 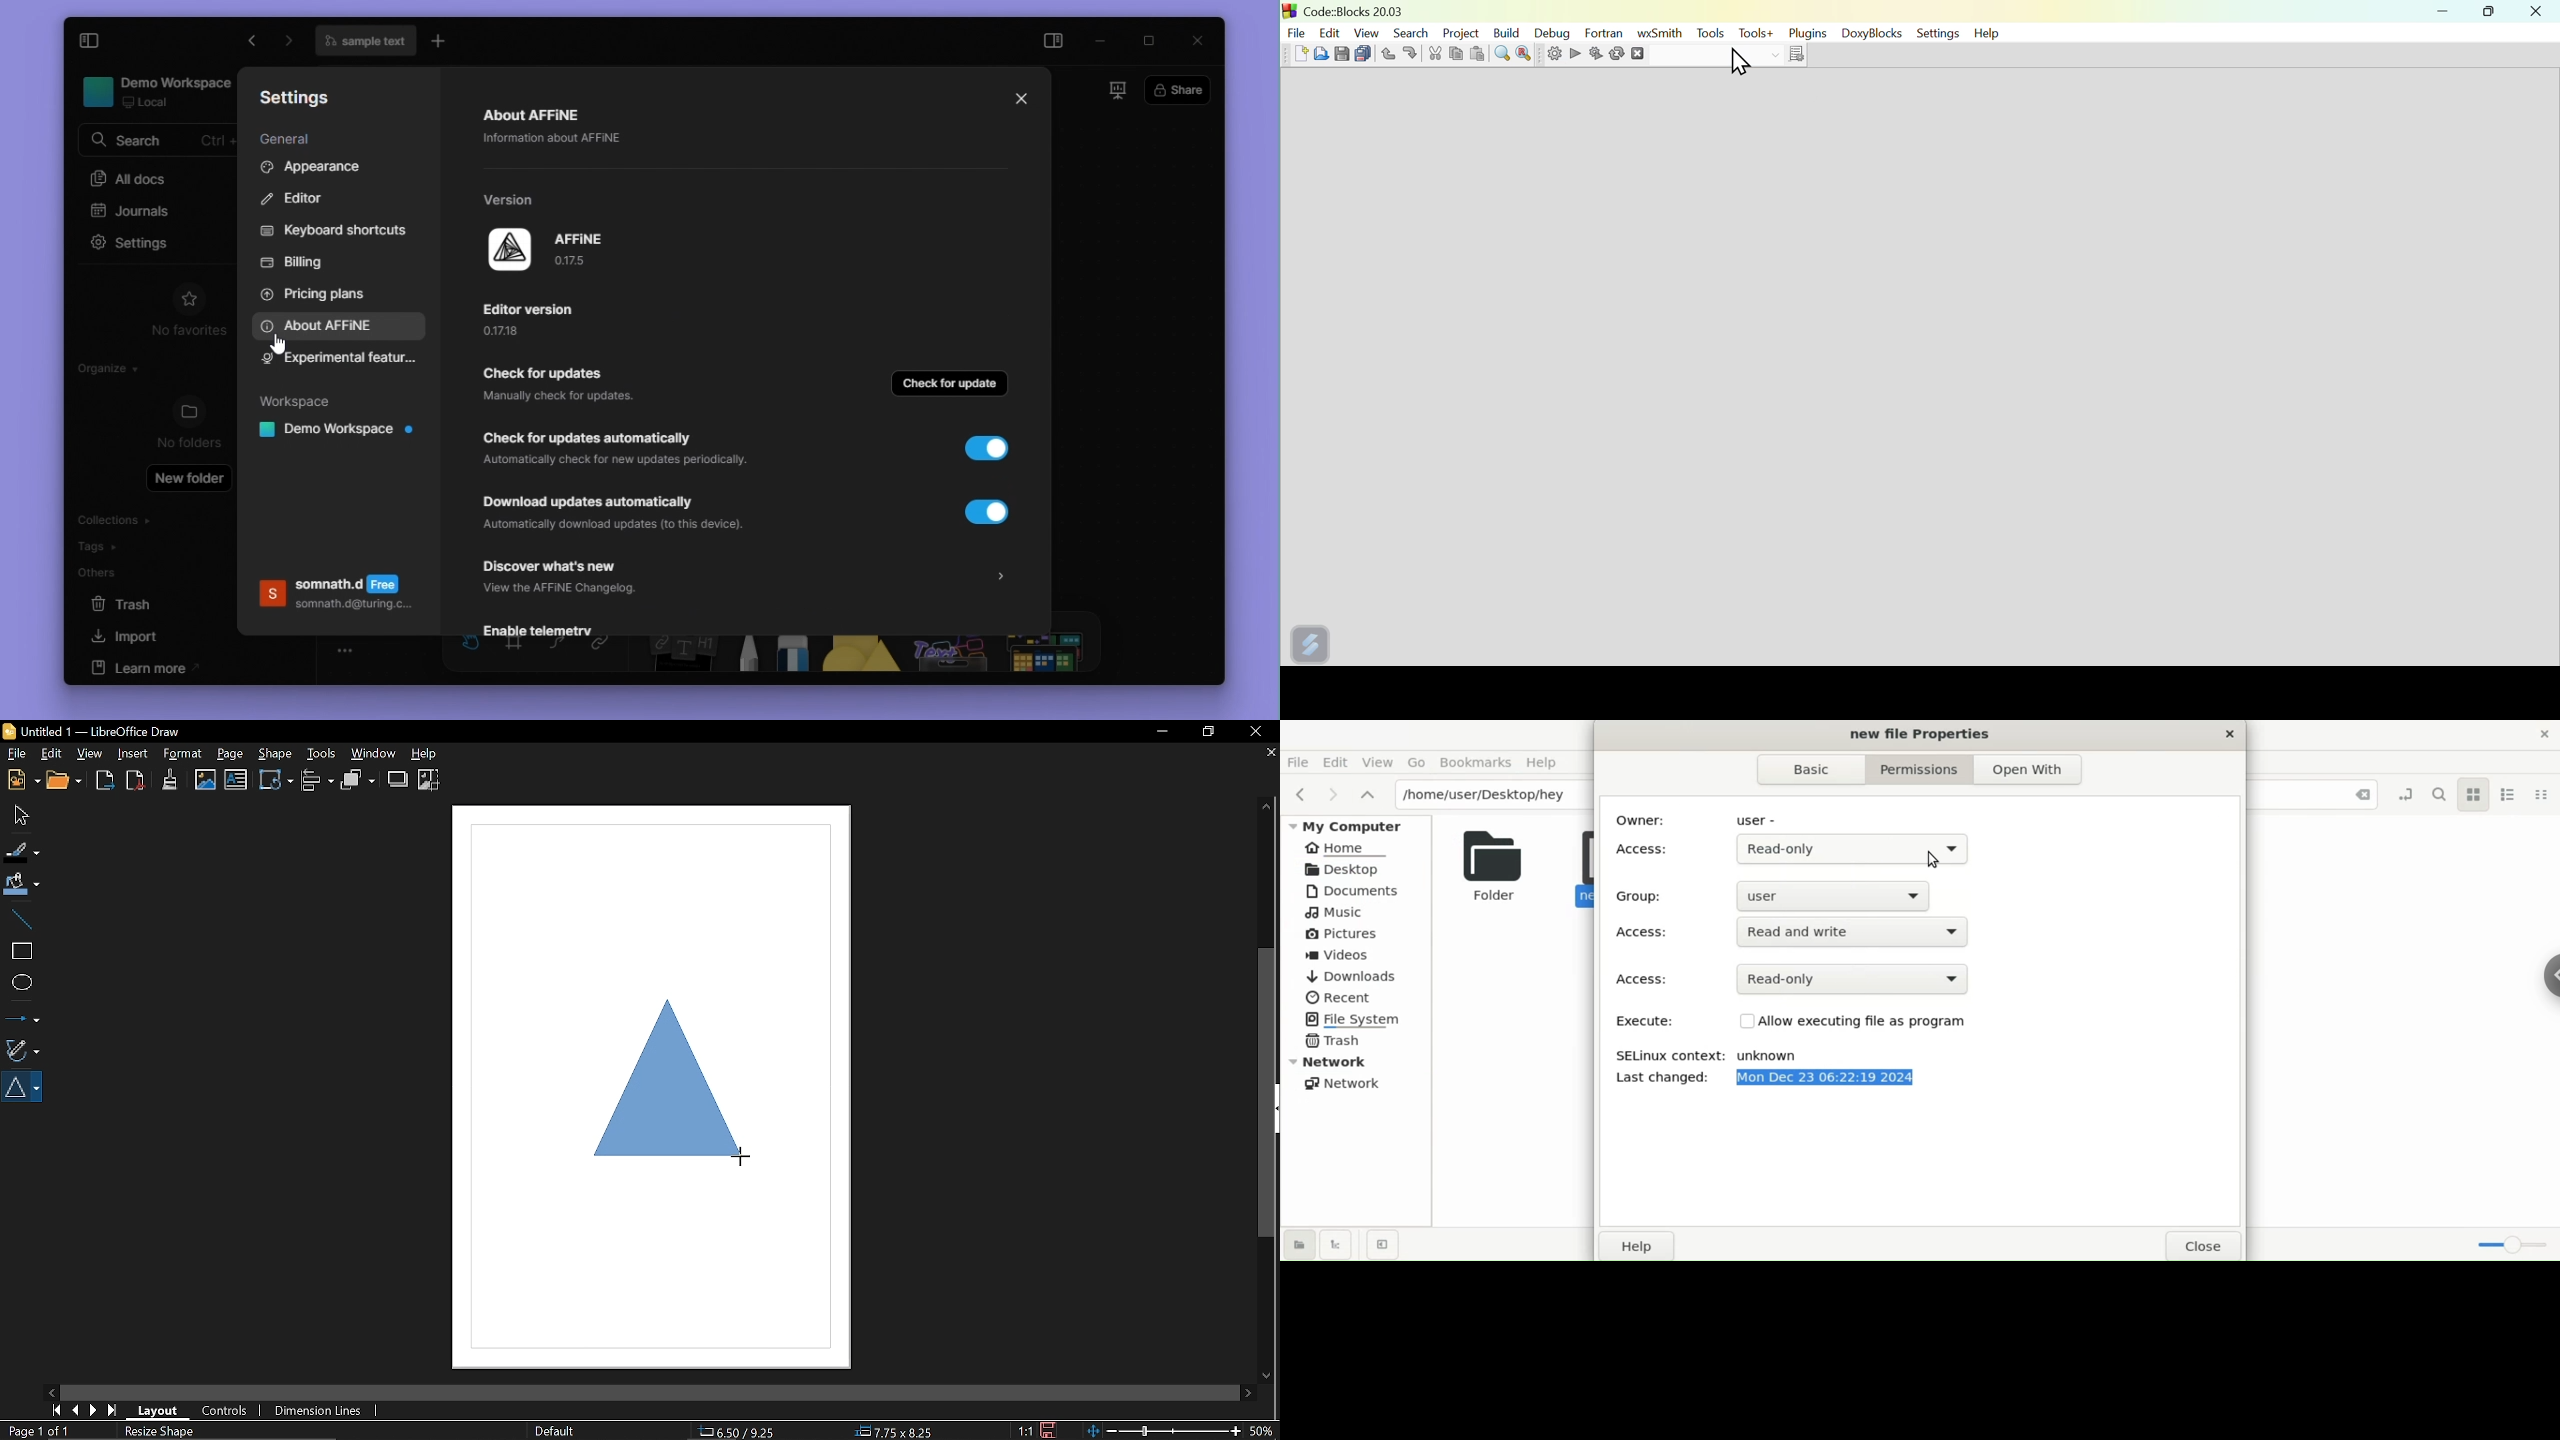 What do you see at coordinates (1360, 1061) in the screenshot?
I see `Network` at bounding box center [1360, 1061].